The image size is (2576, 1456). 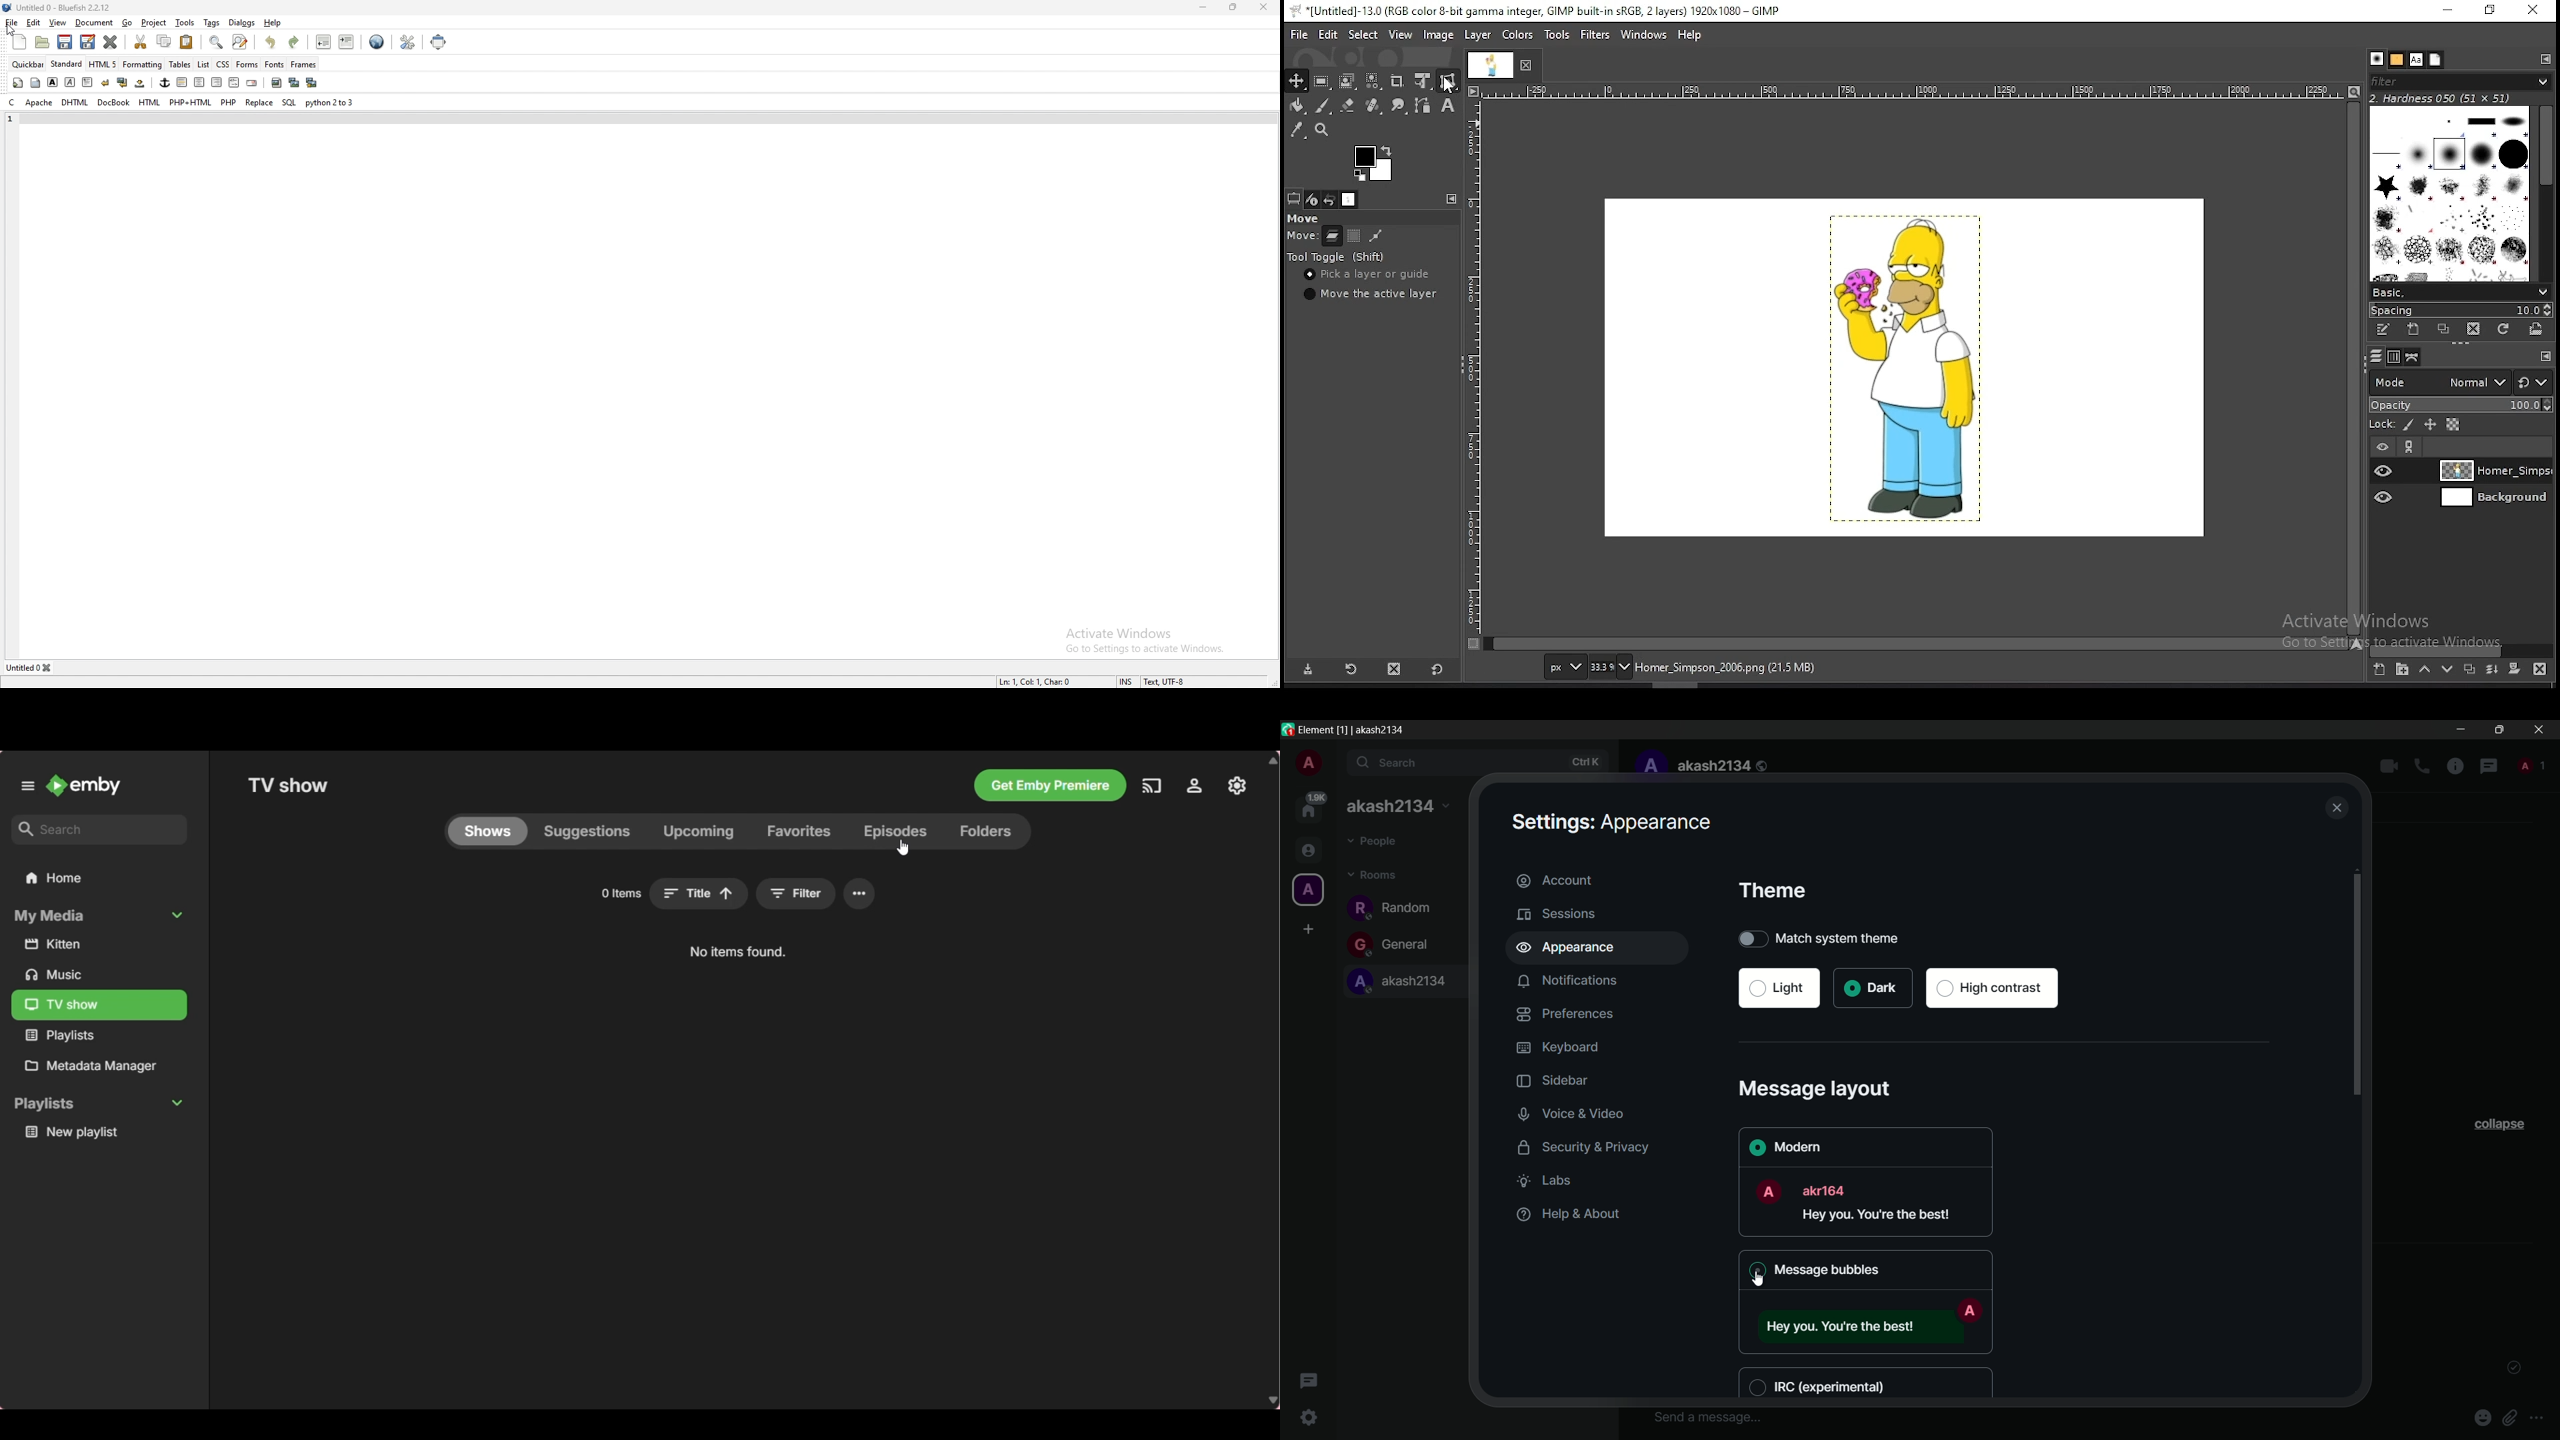 I want to click on insert thumbnail, so click(x=294, y=83).